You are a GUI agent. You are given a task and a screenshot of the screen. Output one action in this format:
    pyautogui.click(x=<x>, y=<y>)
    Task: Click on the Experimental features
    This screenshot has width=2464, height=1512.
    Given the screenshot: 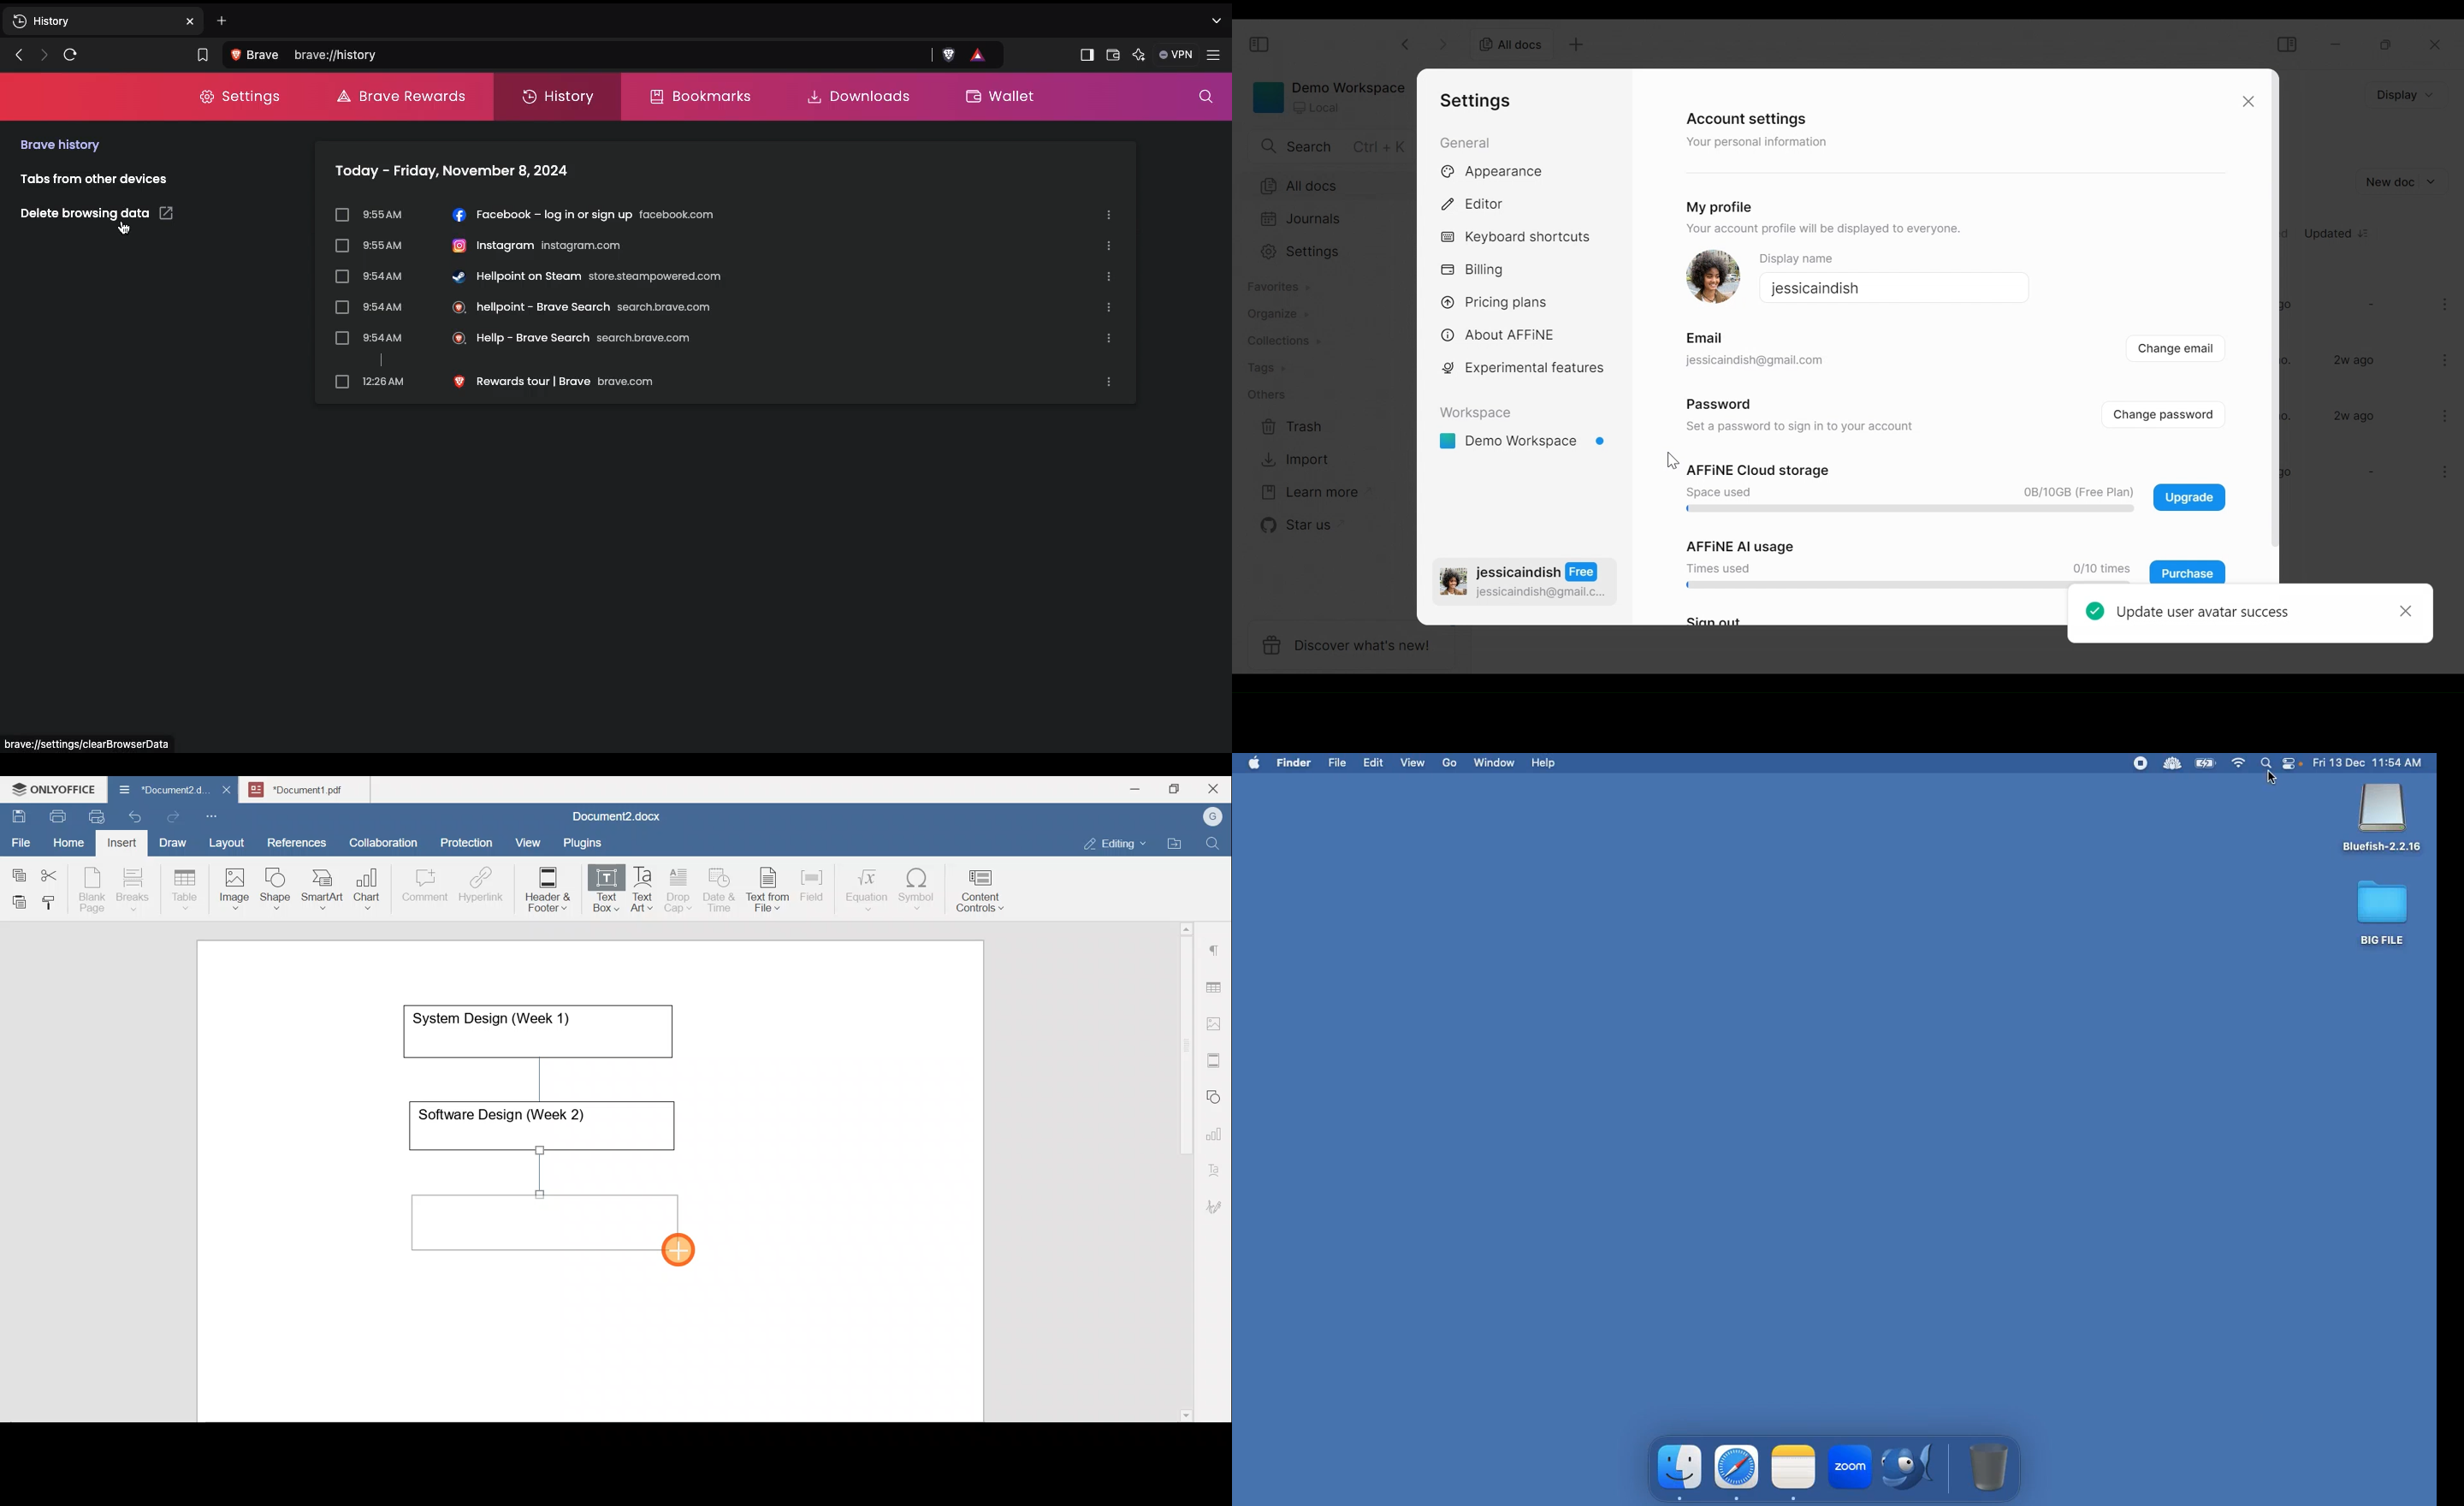 What is the action you would take?
    pyautogui.click(x=1523, y=368)
    